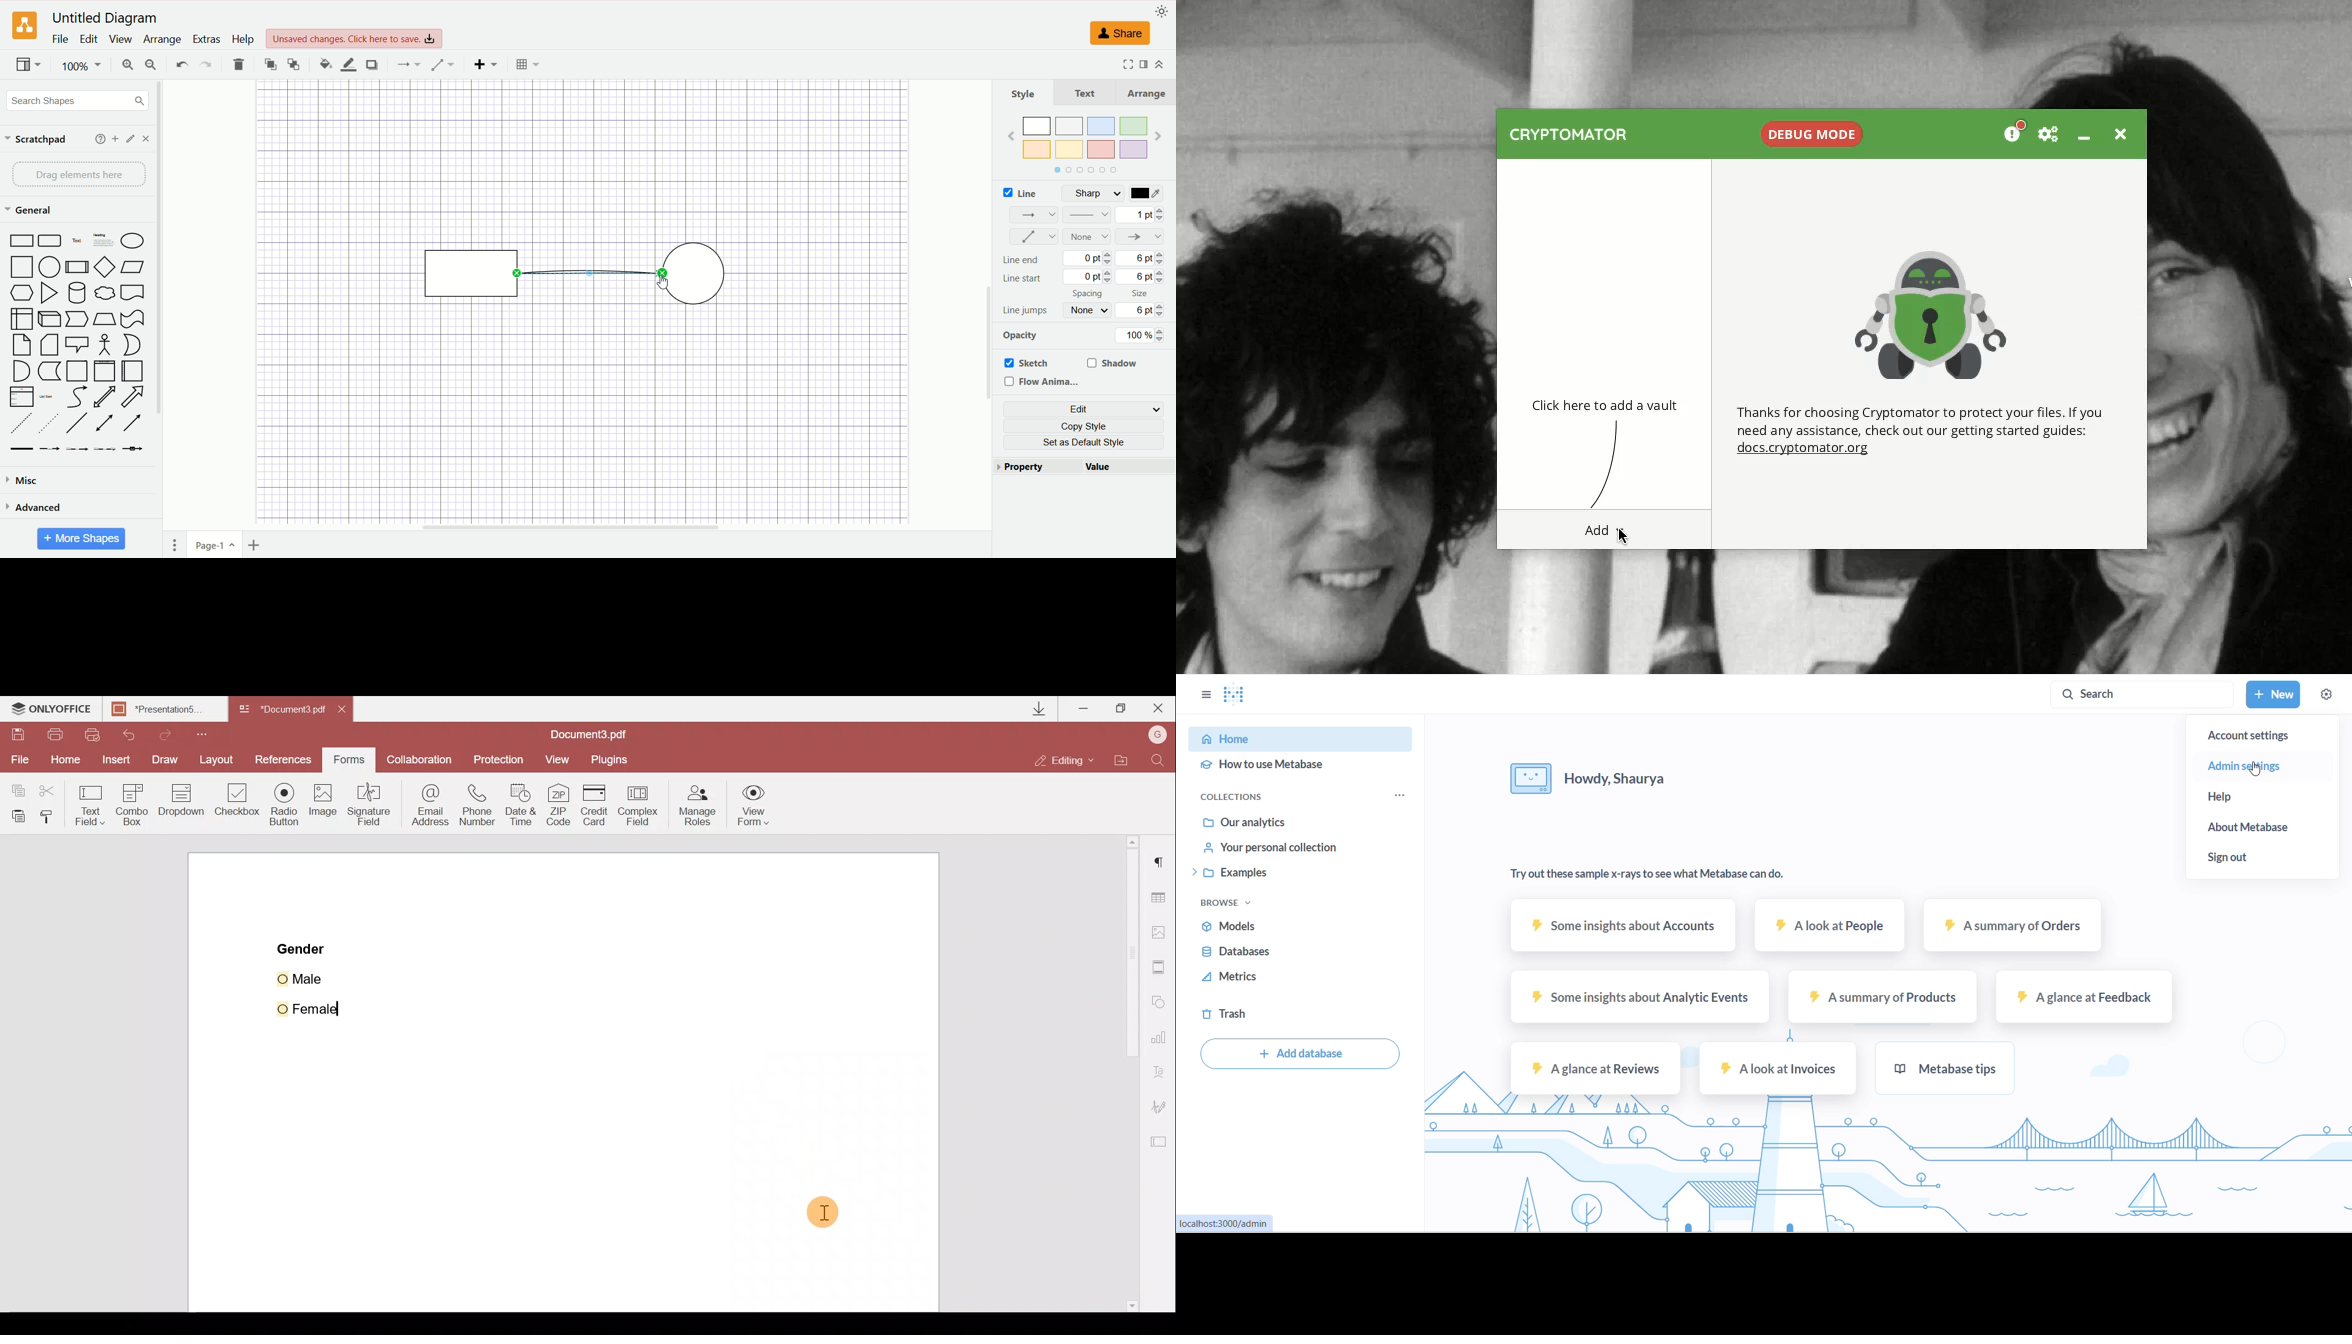  What do you see at coordinates (1155, 138) in the screenshot?
I see `Next` at bounding box center [1155, 138].